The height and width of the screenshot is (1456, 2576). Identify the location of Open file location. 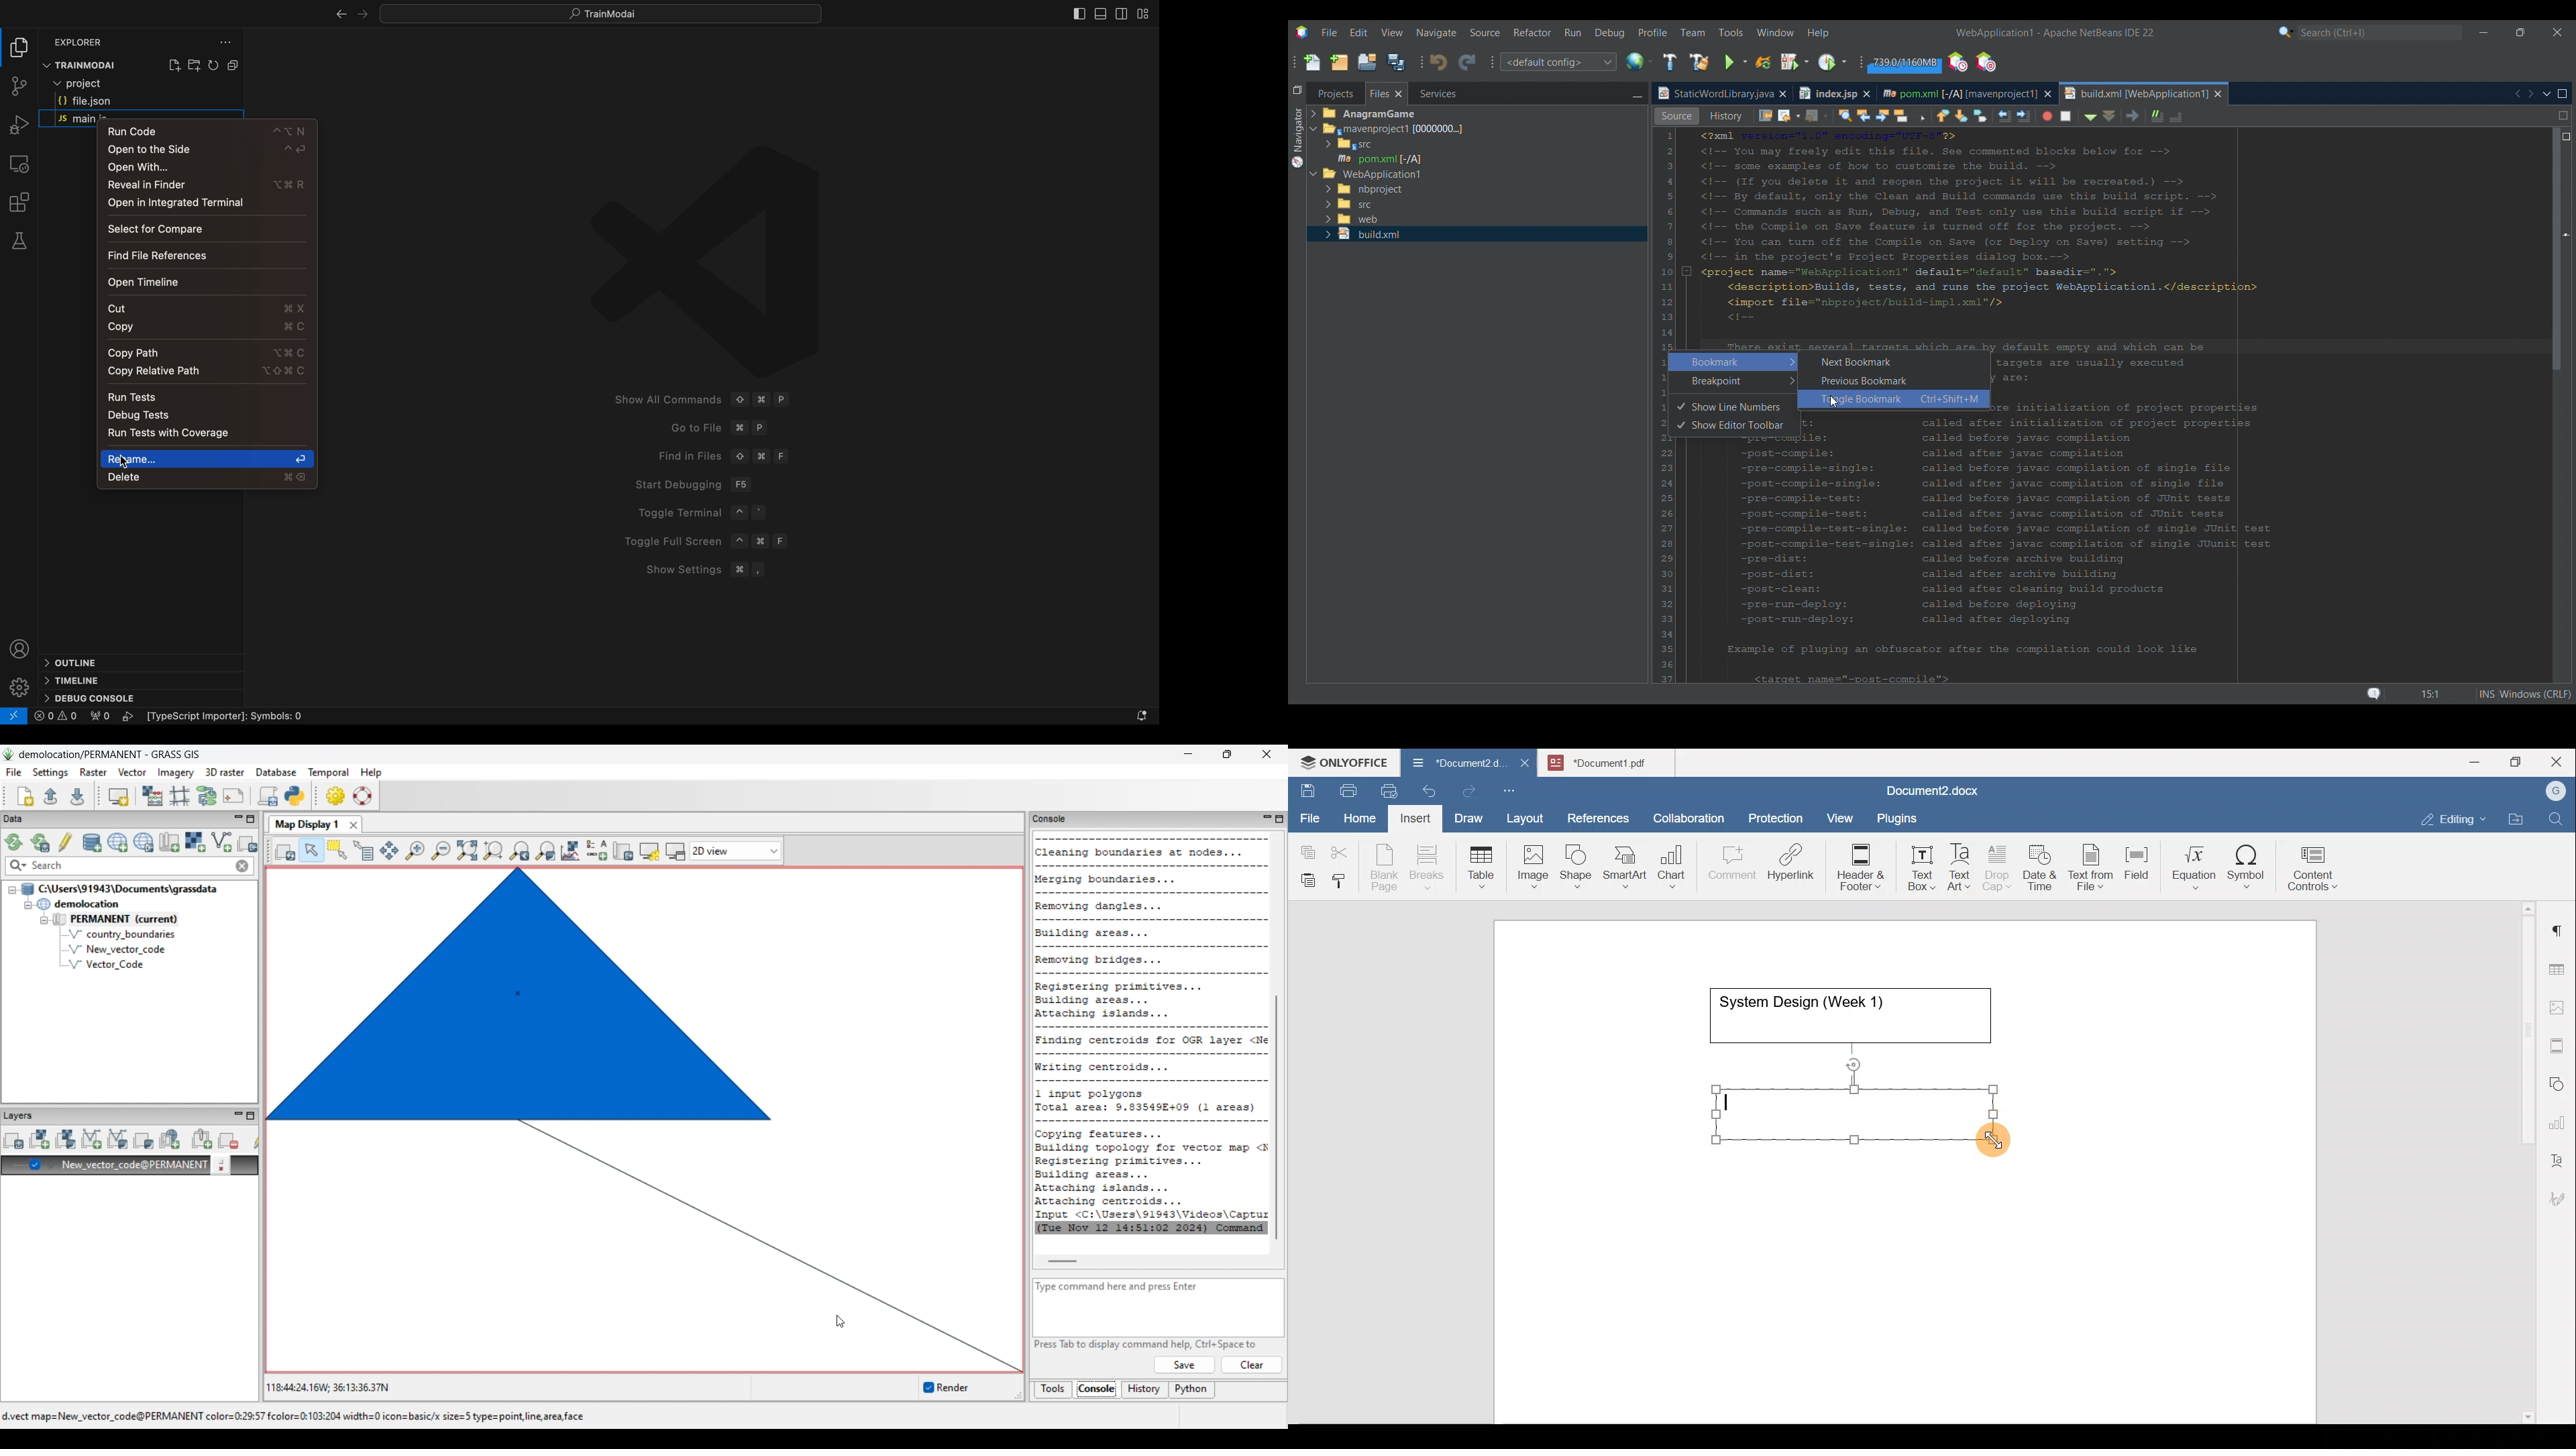
(2519, 820).